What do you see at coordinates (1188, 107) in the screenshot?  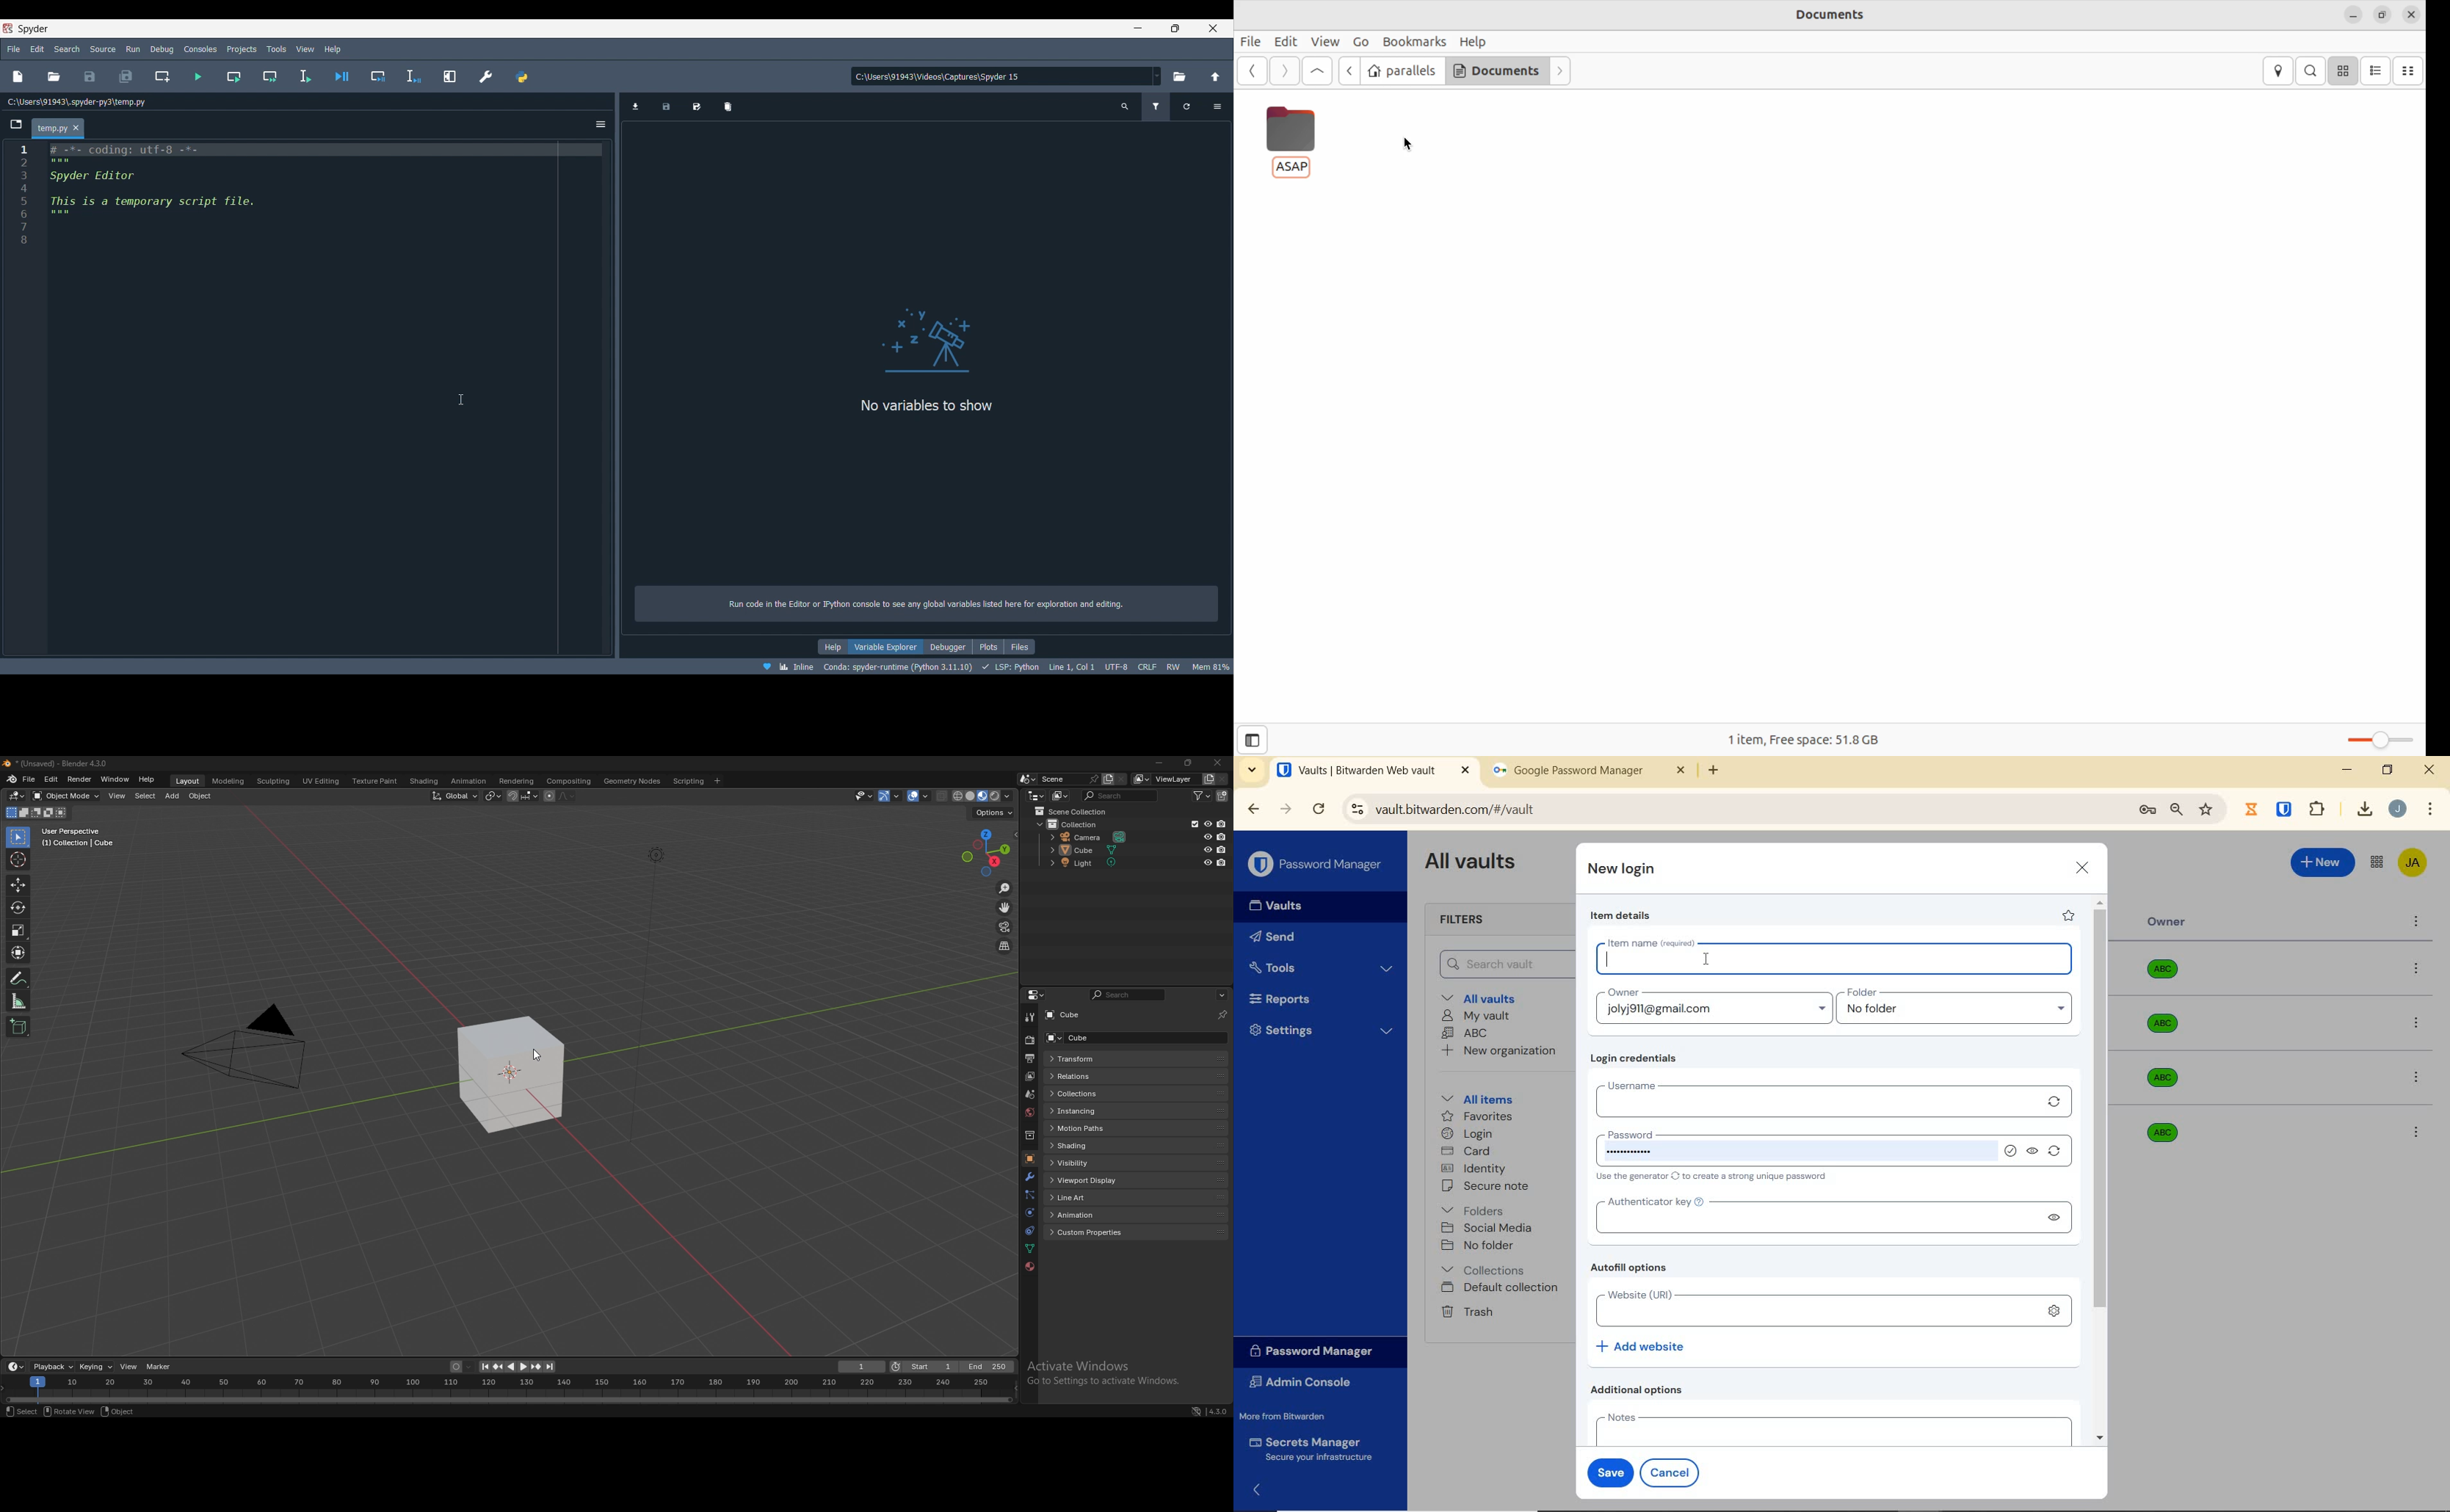 I see `Refresh variables` at bounding box center [1188, 107].